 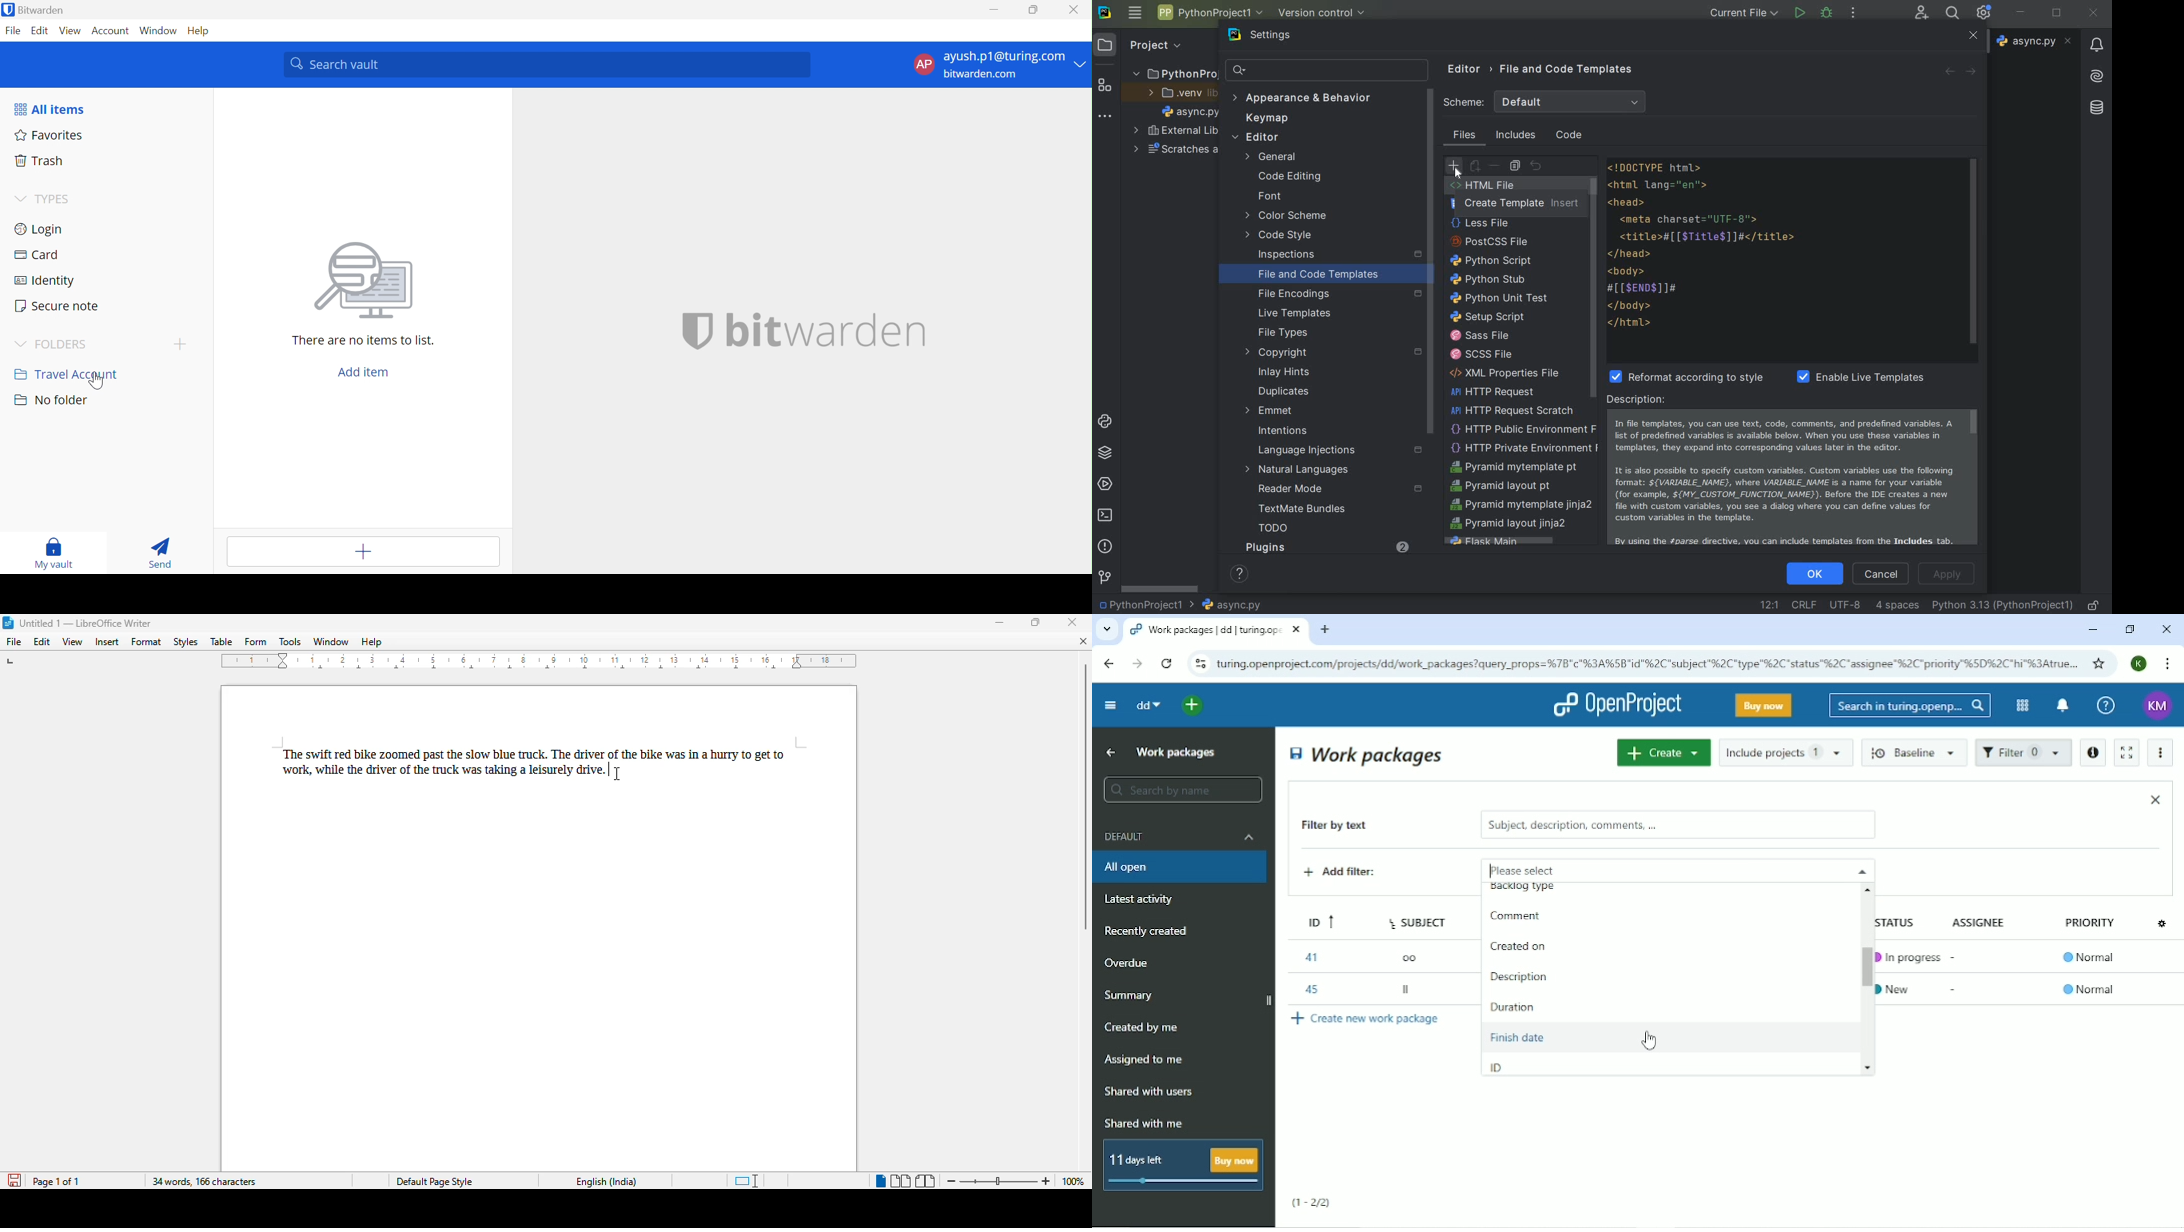 I want to click on table, so click(x=221, y=642).